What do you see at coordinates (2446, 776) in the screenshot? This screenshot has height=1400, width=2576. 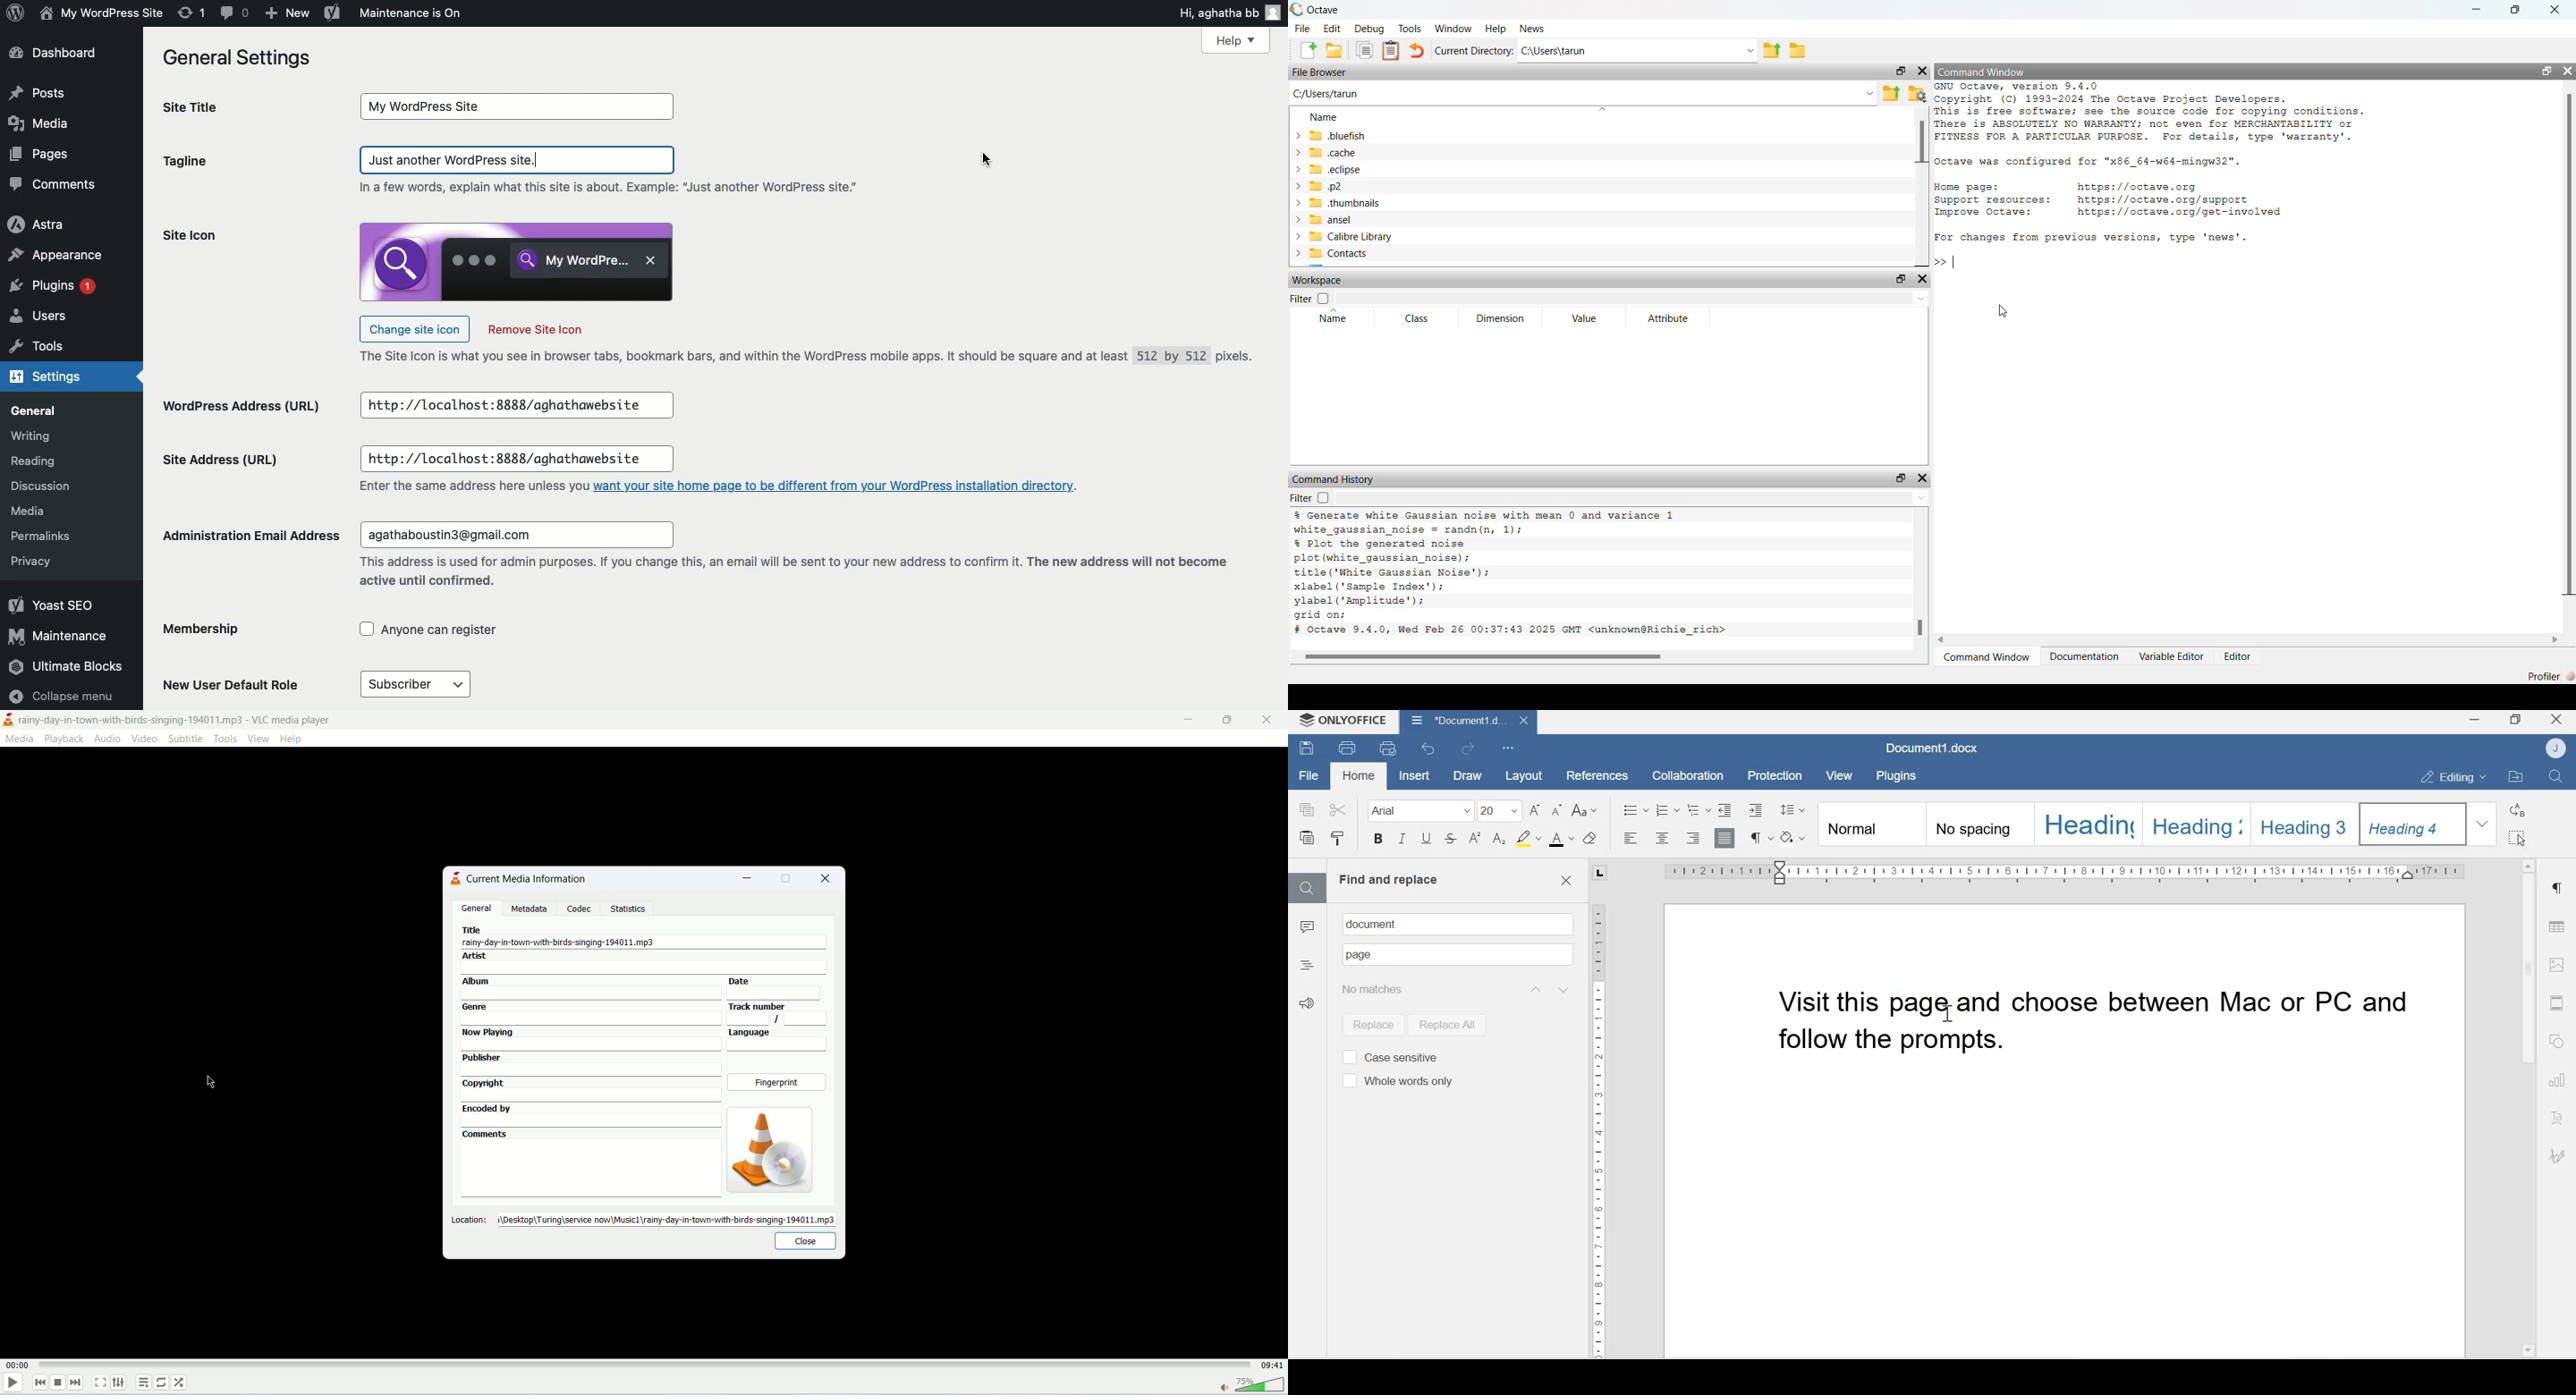 I see `Editing` at bounding box center [2446, 776].